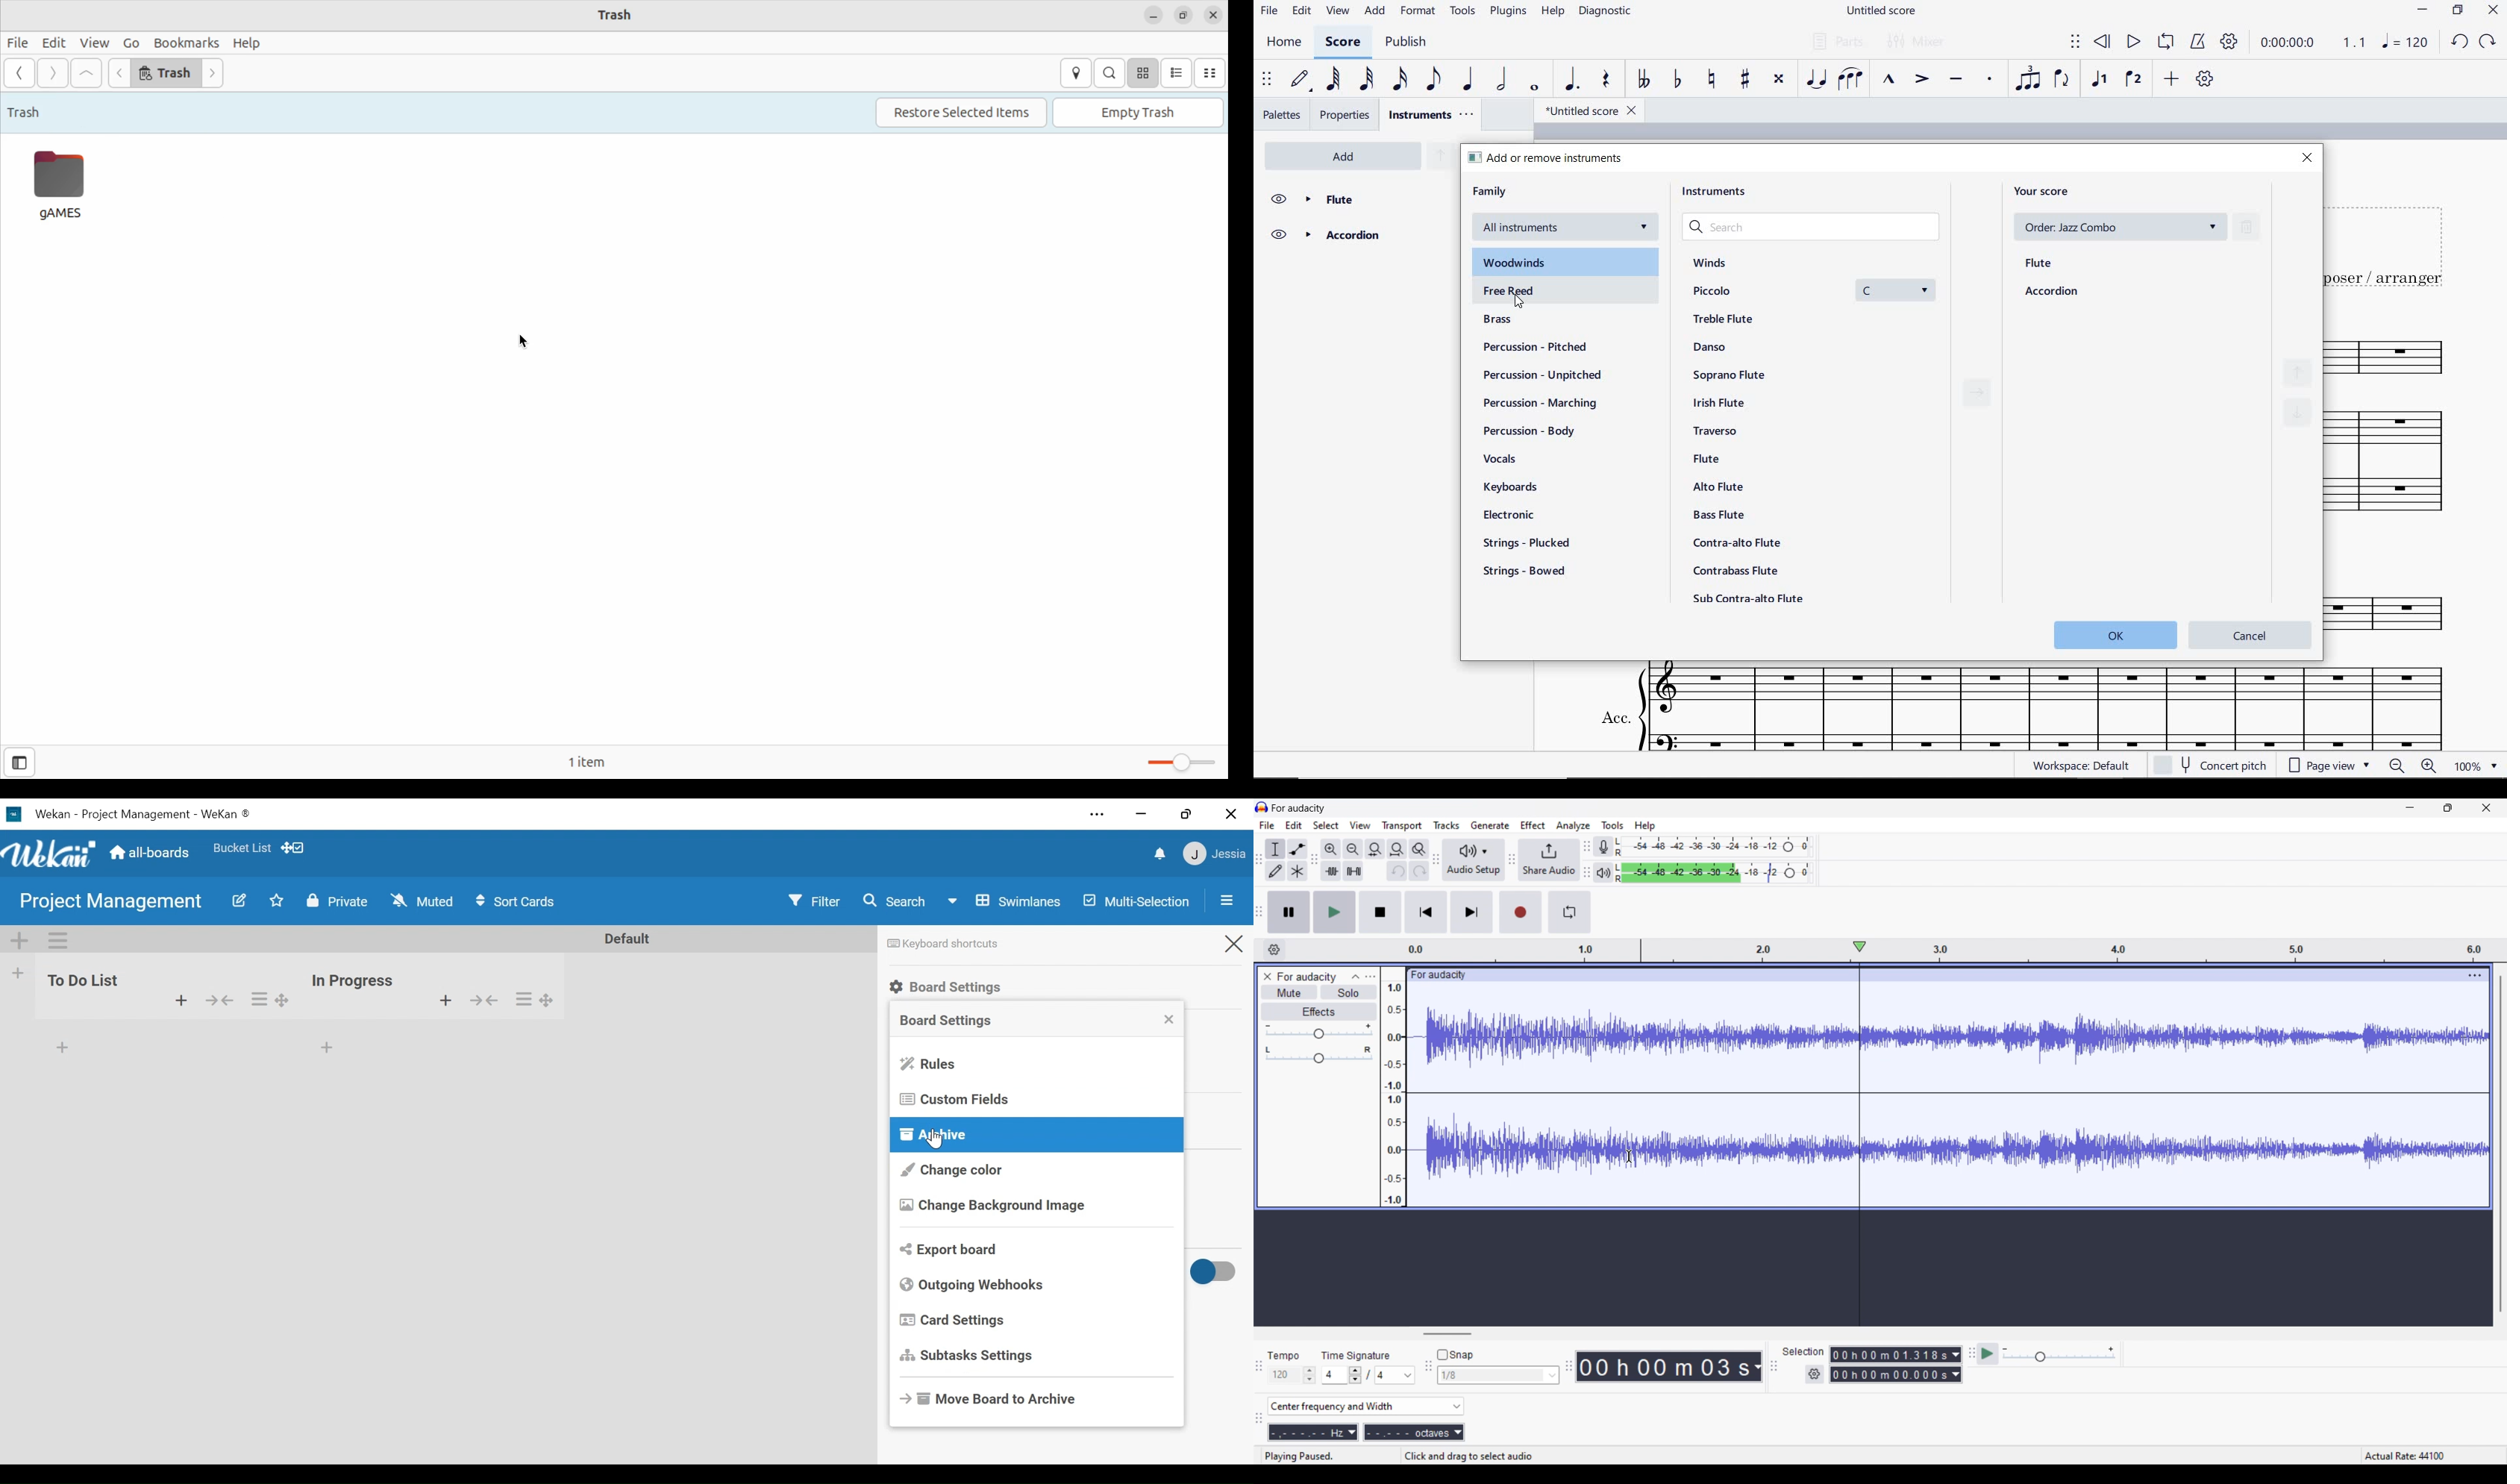 The image size is (2520, 1484). Describe the element at coordinates (2118, 226) in the screenshot. I see `order: Jazz Combo` at that location.